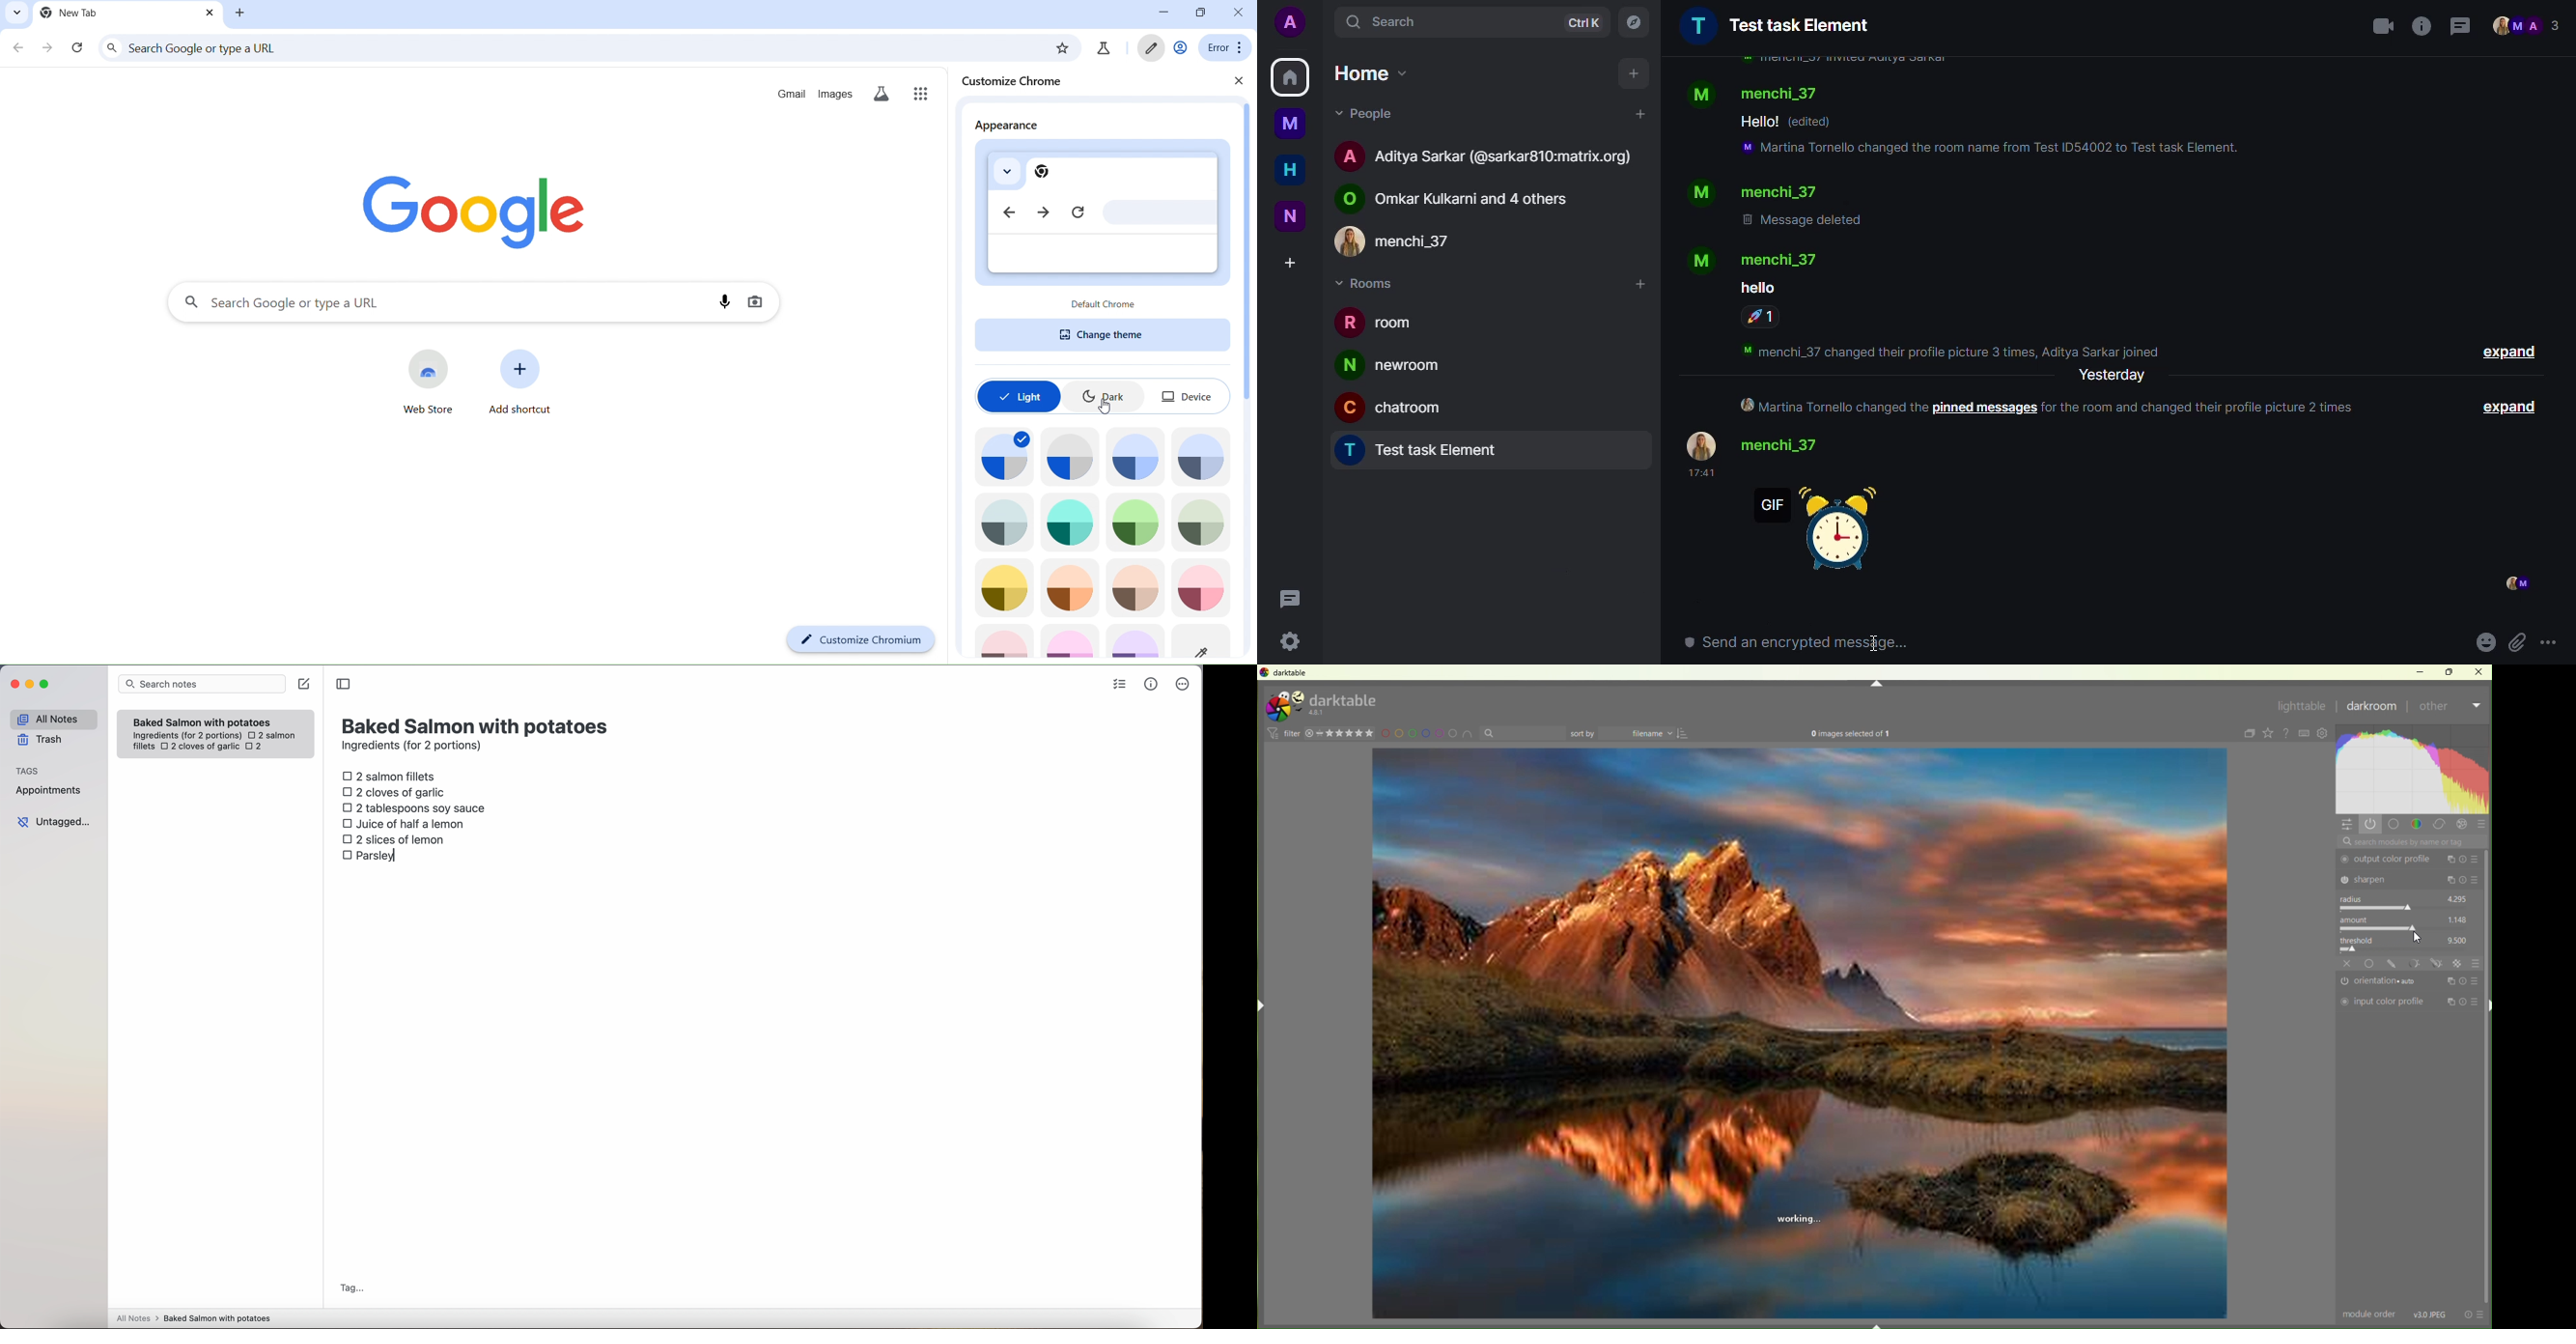 The height and width of the screenshot is (1344, 2576). I want to click on Presets , so click(2483, 826).